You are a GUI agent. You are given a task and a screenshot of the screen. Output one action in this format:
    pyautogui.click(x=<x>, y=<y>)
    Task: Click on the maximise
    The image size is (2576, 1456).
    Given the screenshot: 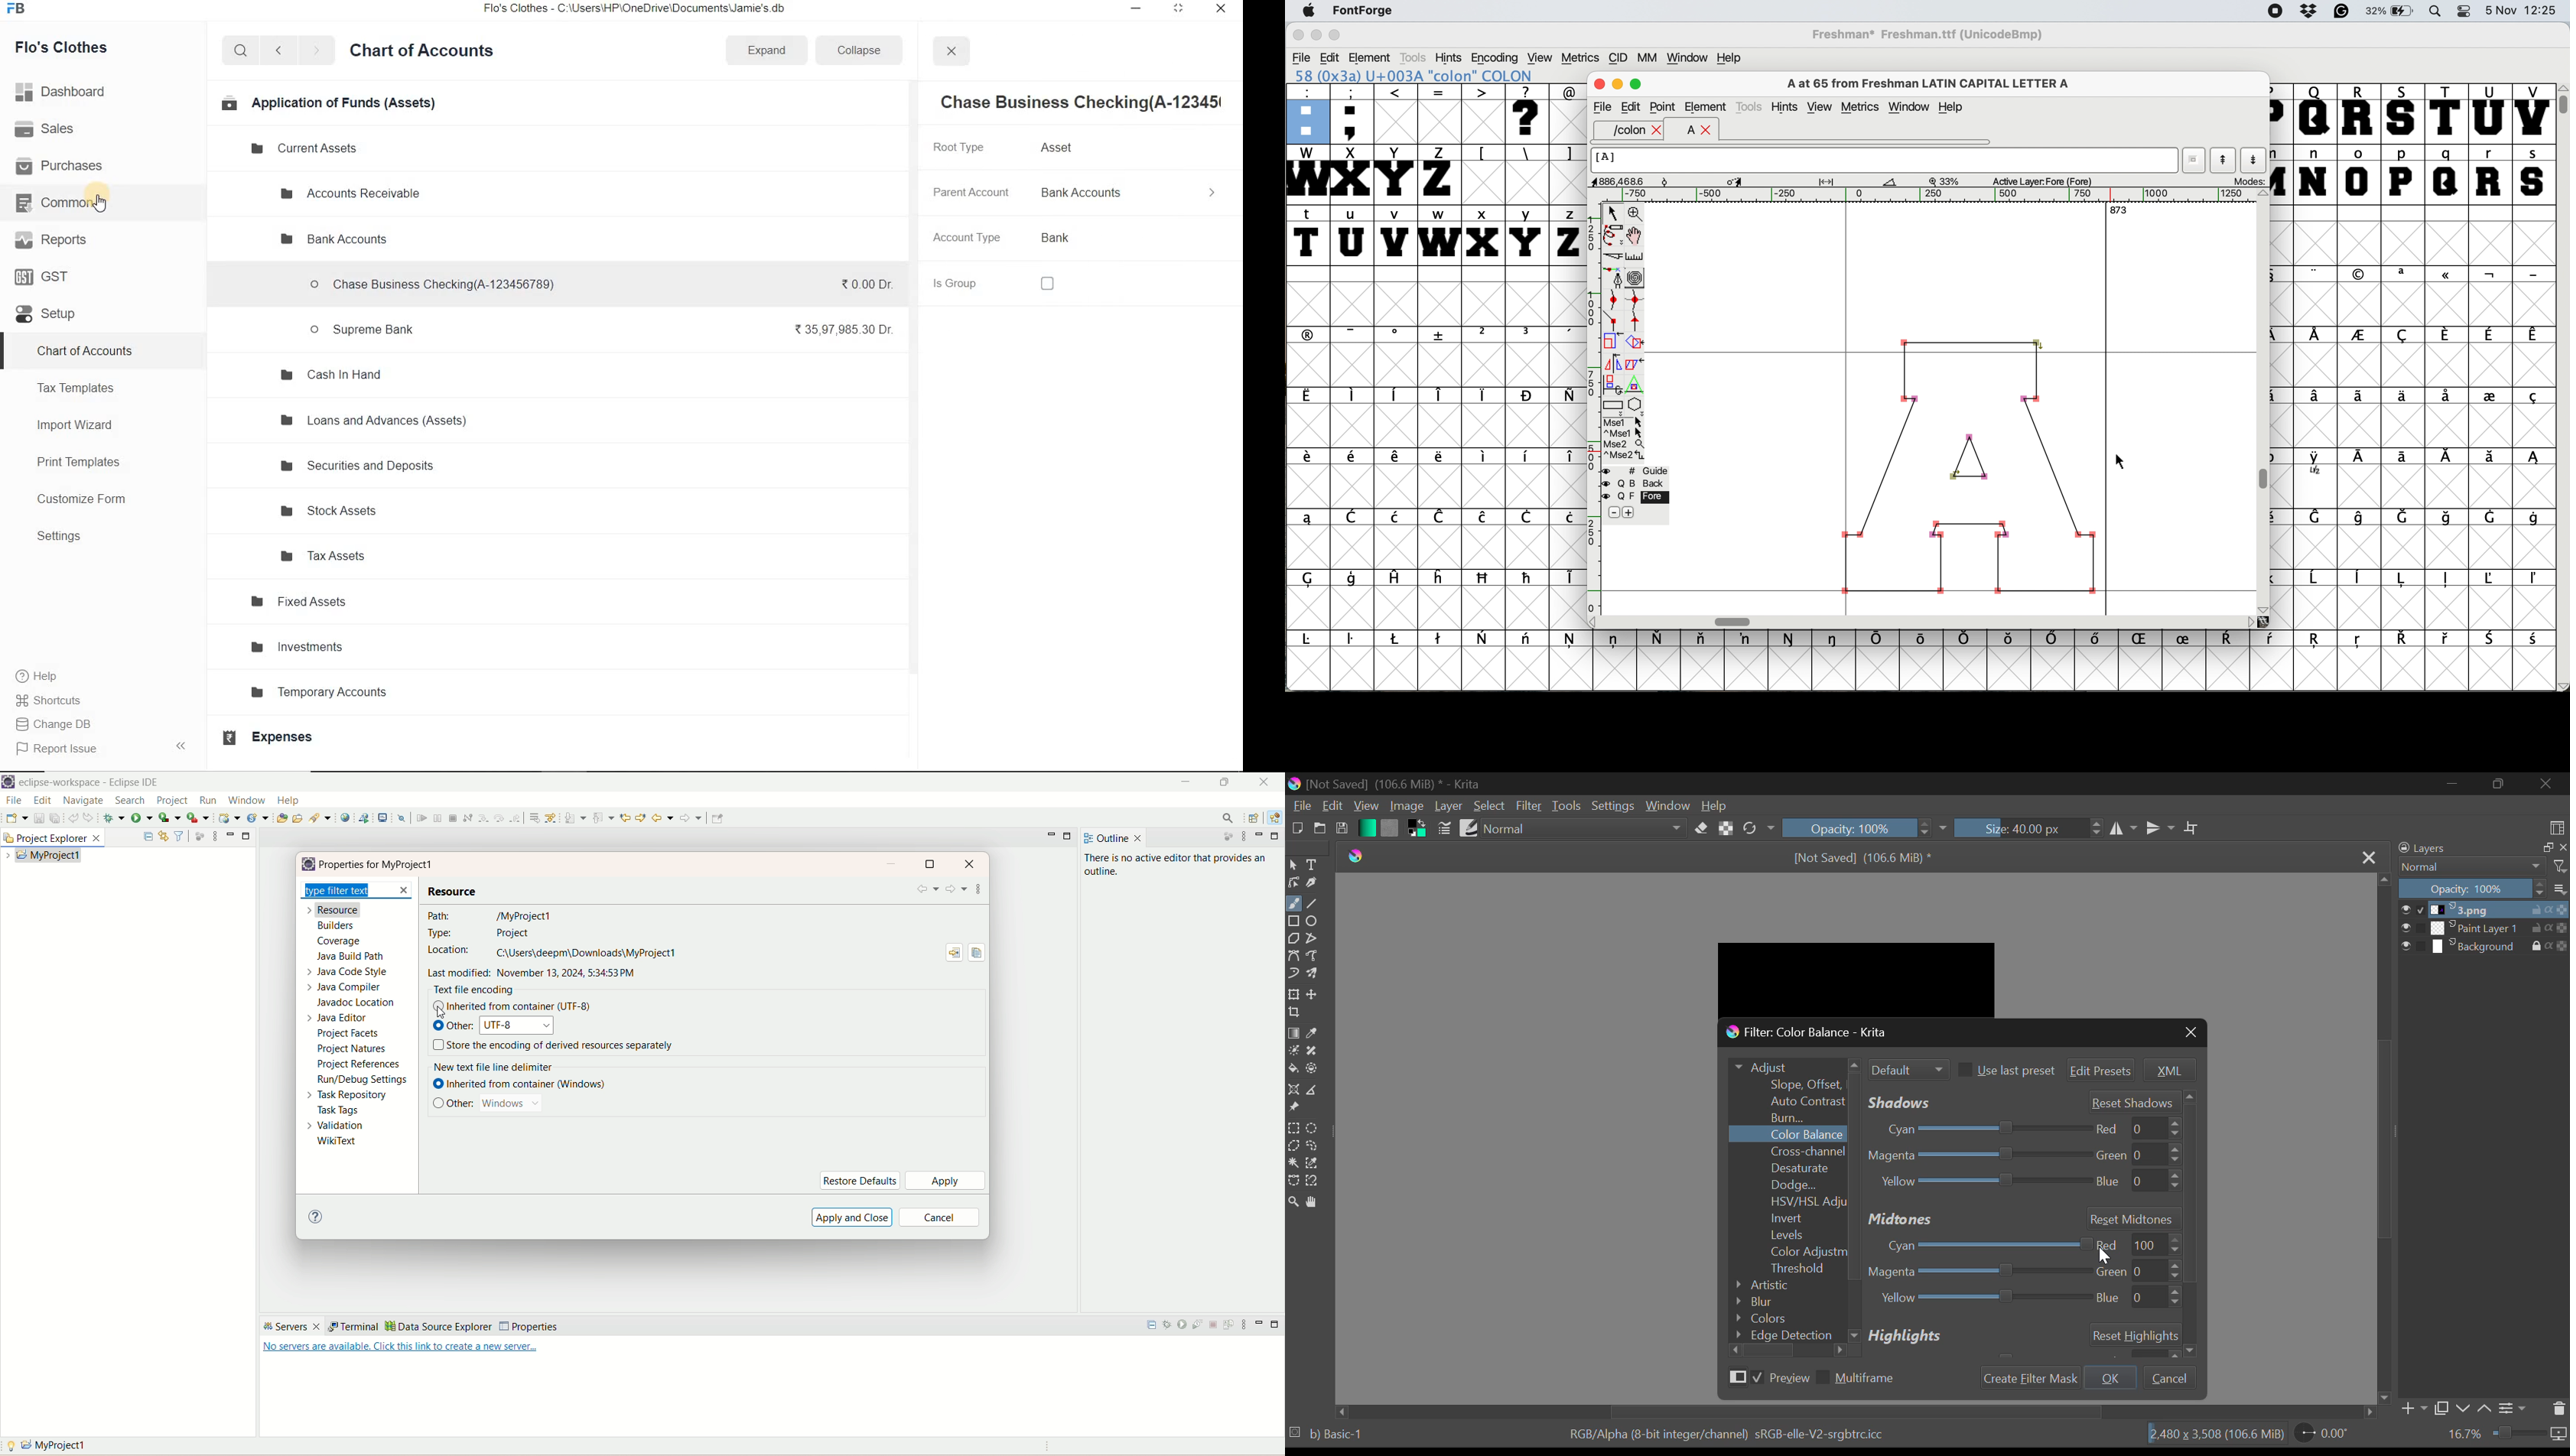 What is the action you would take?
    pyautogui.click(x=1636, y=84)
    